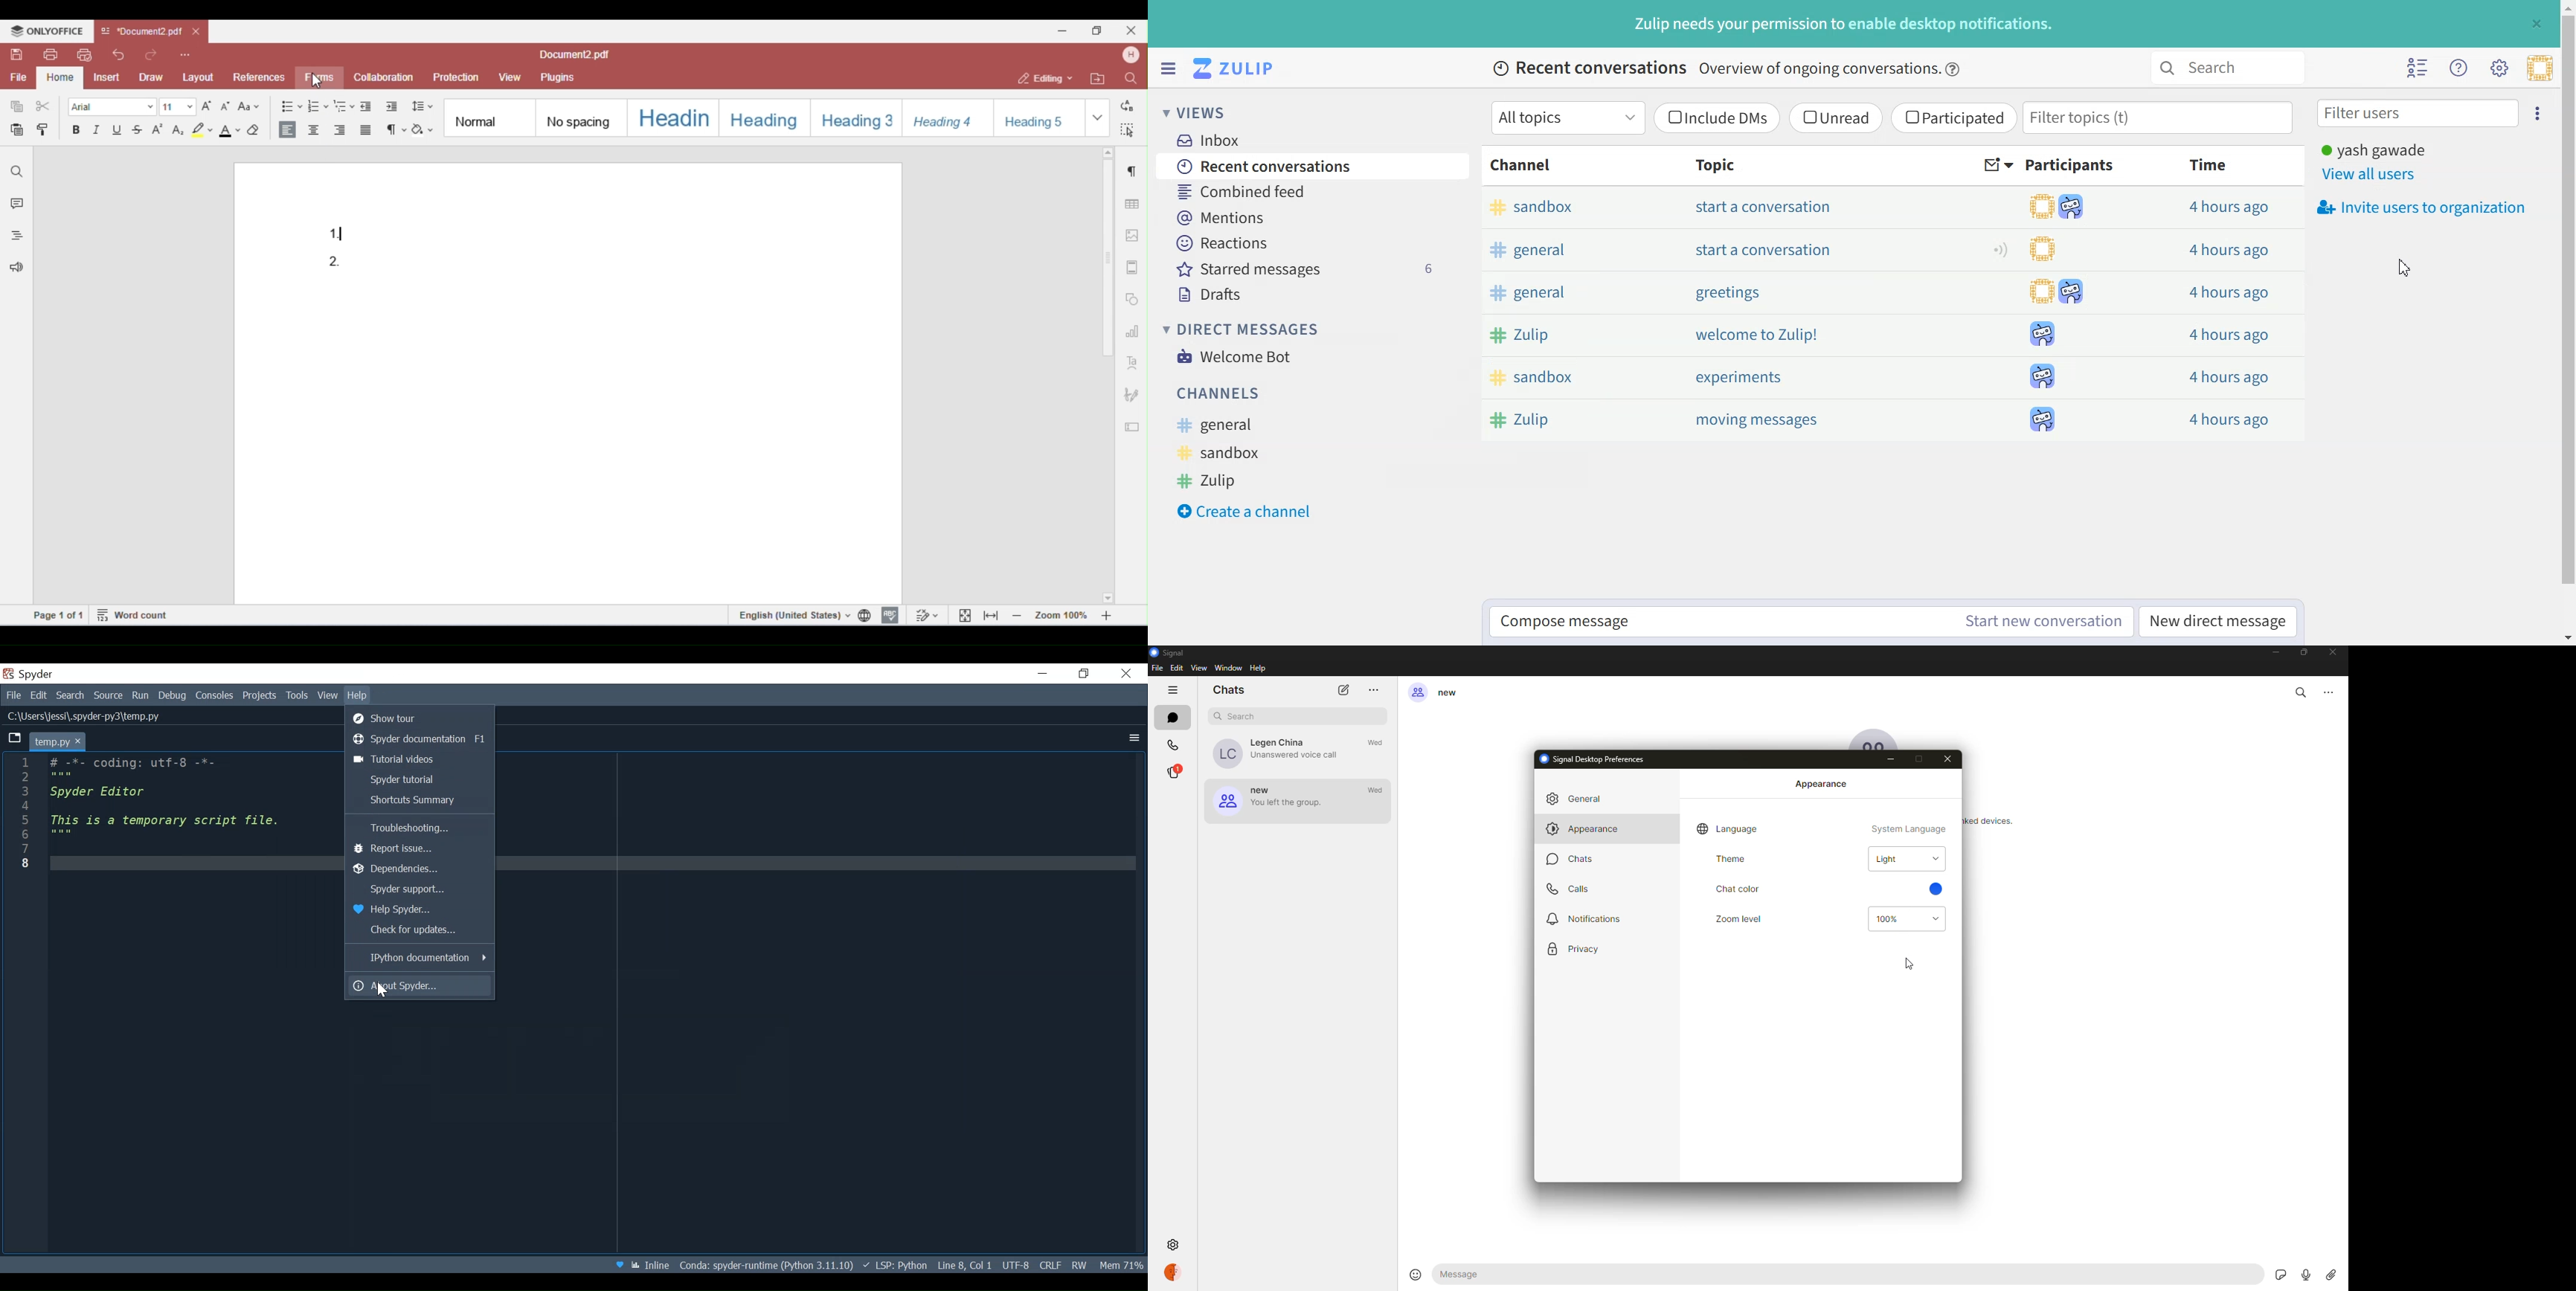  What do you see at coordinates (1168, 68) in the screenshot?
I see `Hide left sidebar` at bounding box center [1168, 68].